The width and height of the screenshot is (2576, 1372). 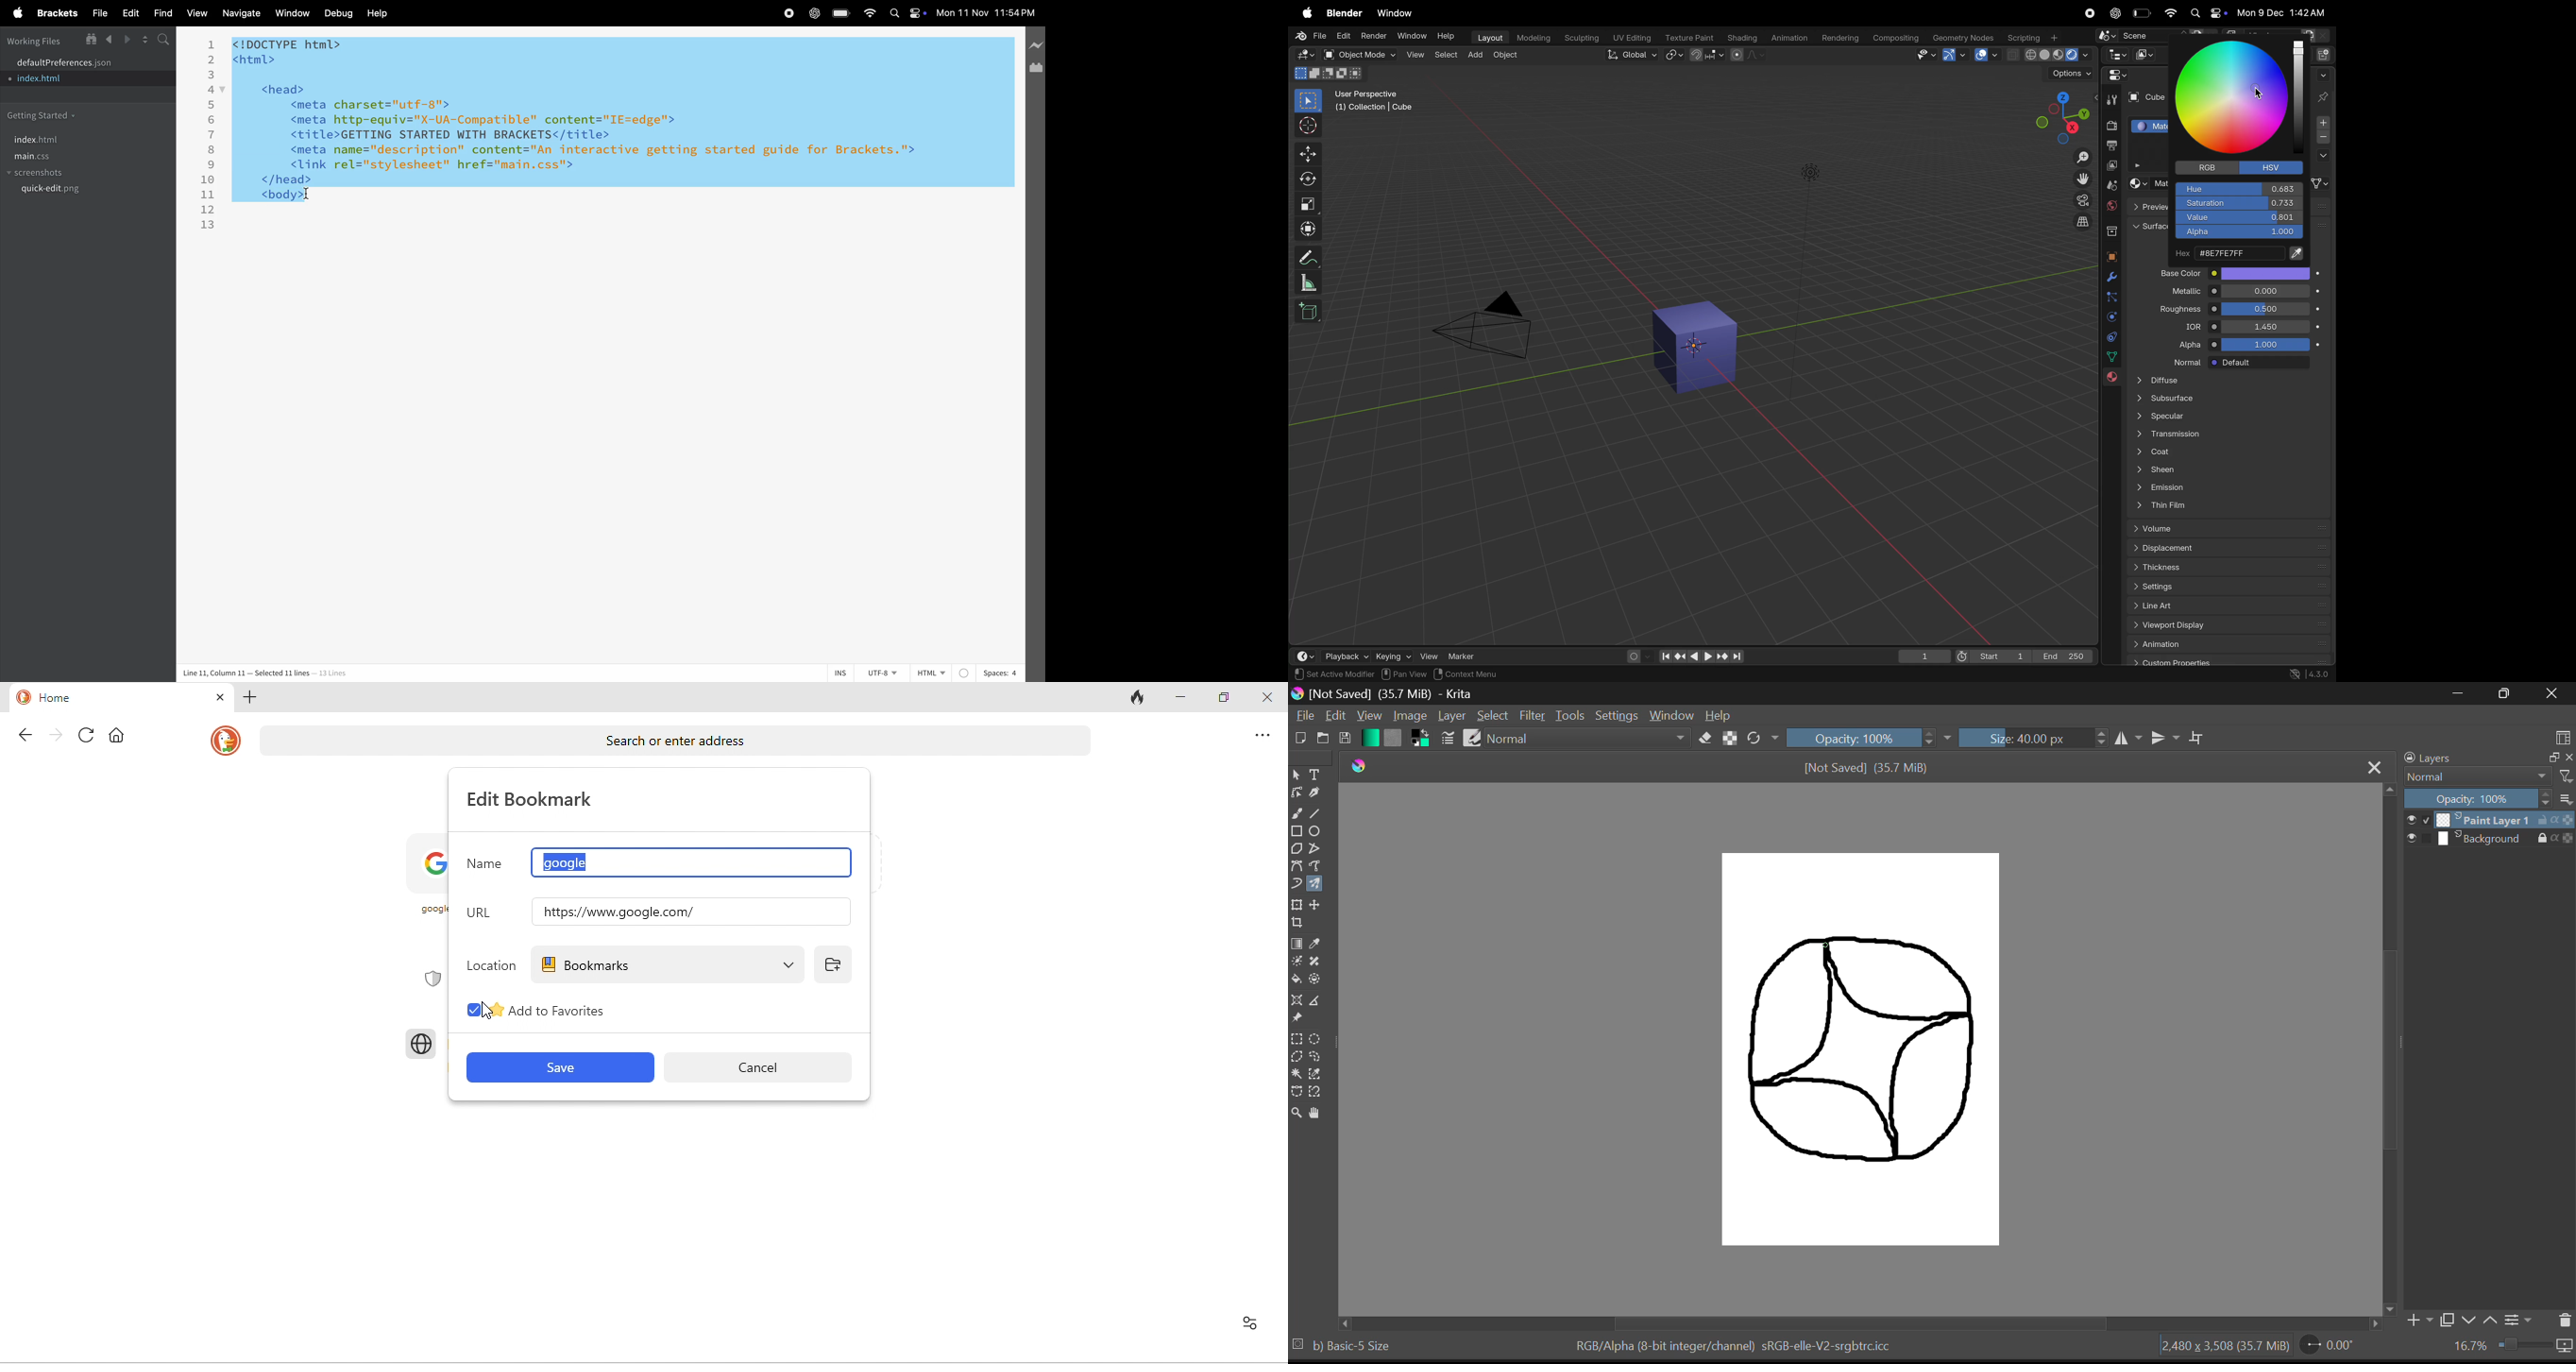 What do you see at coordinates (1412, 36) in the screenshot?
I see `window` at bounding box center [1412, 36].